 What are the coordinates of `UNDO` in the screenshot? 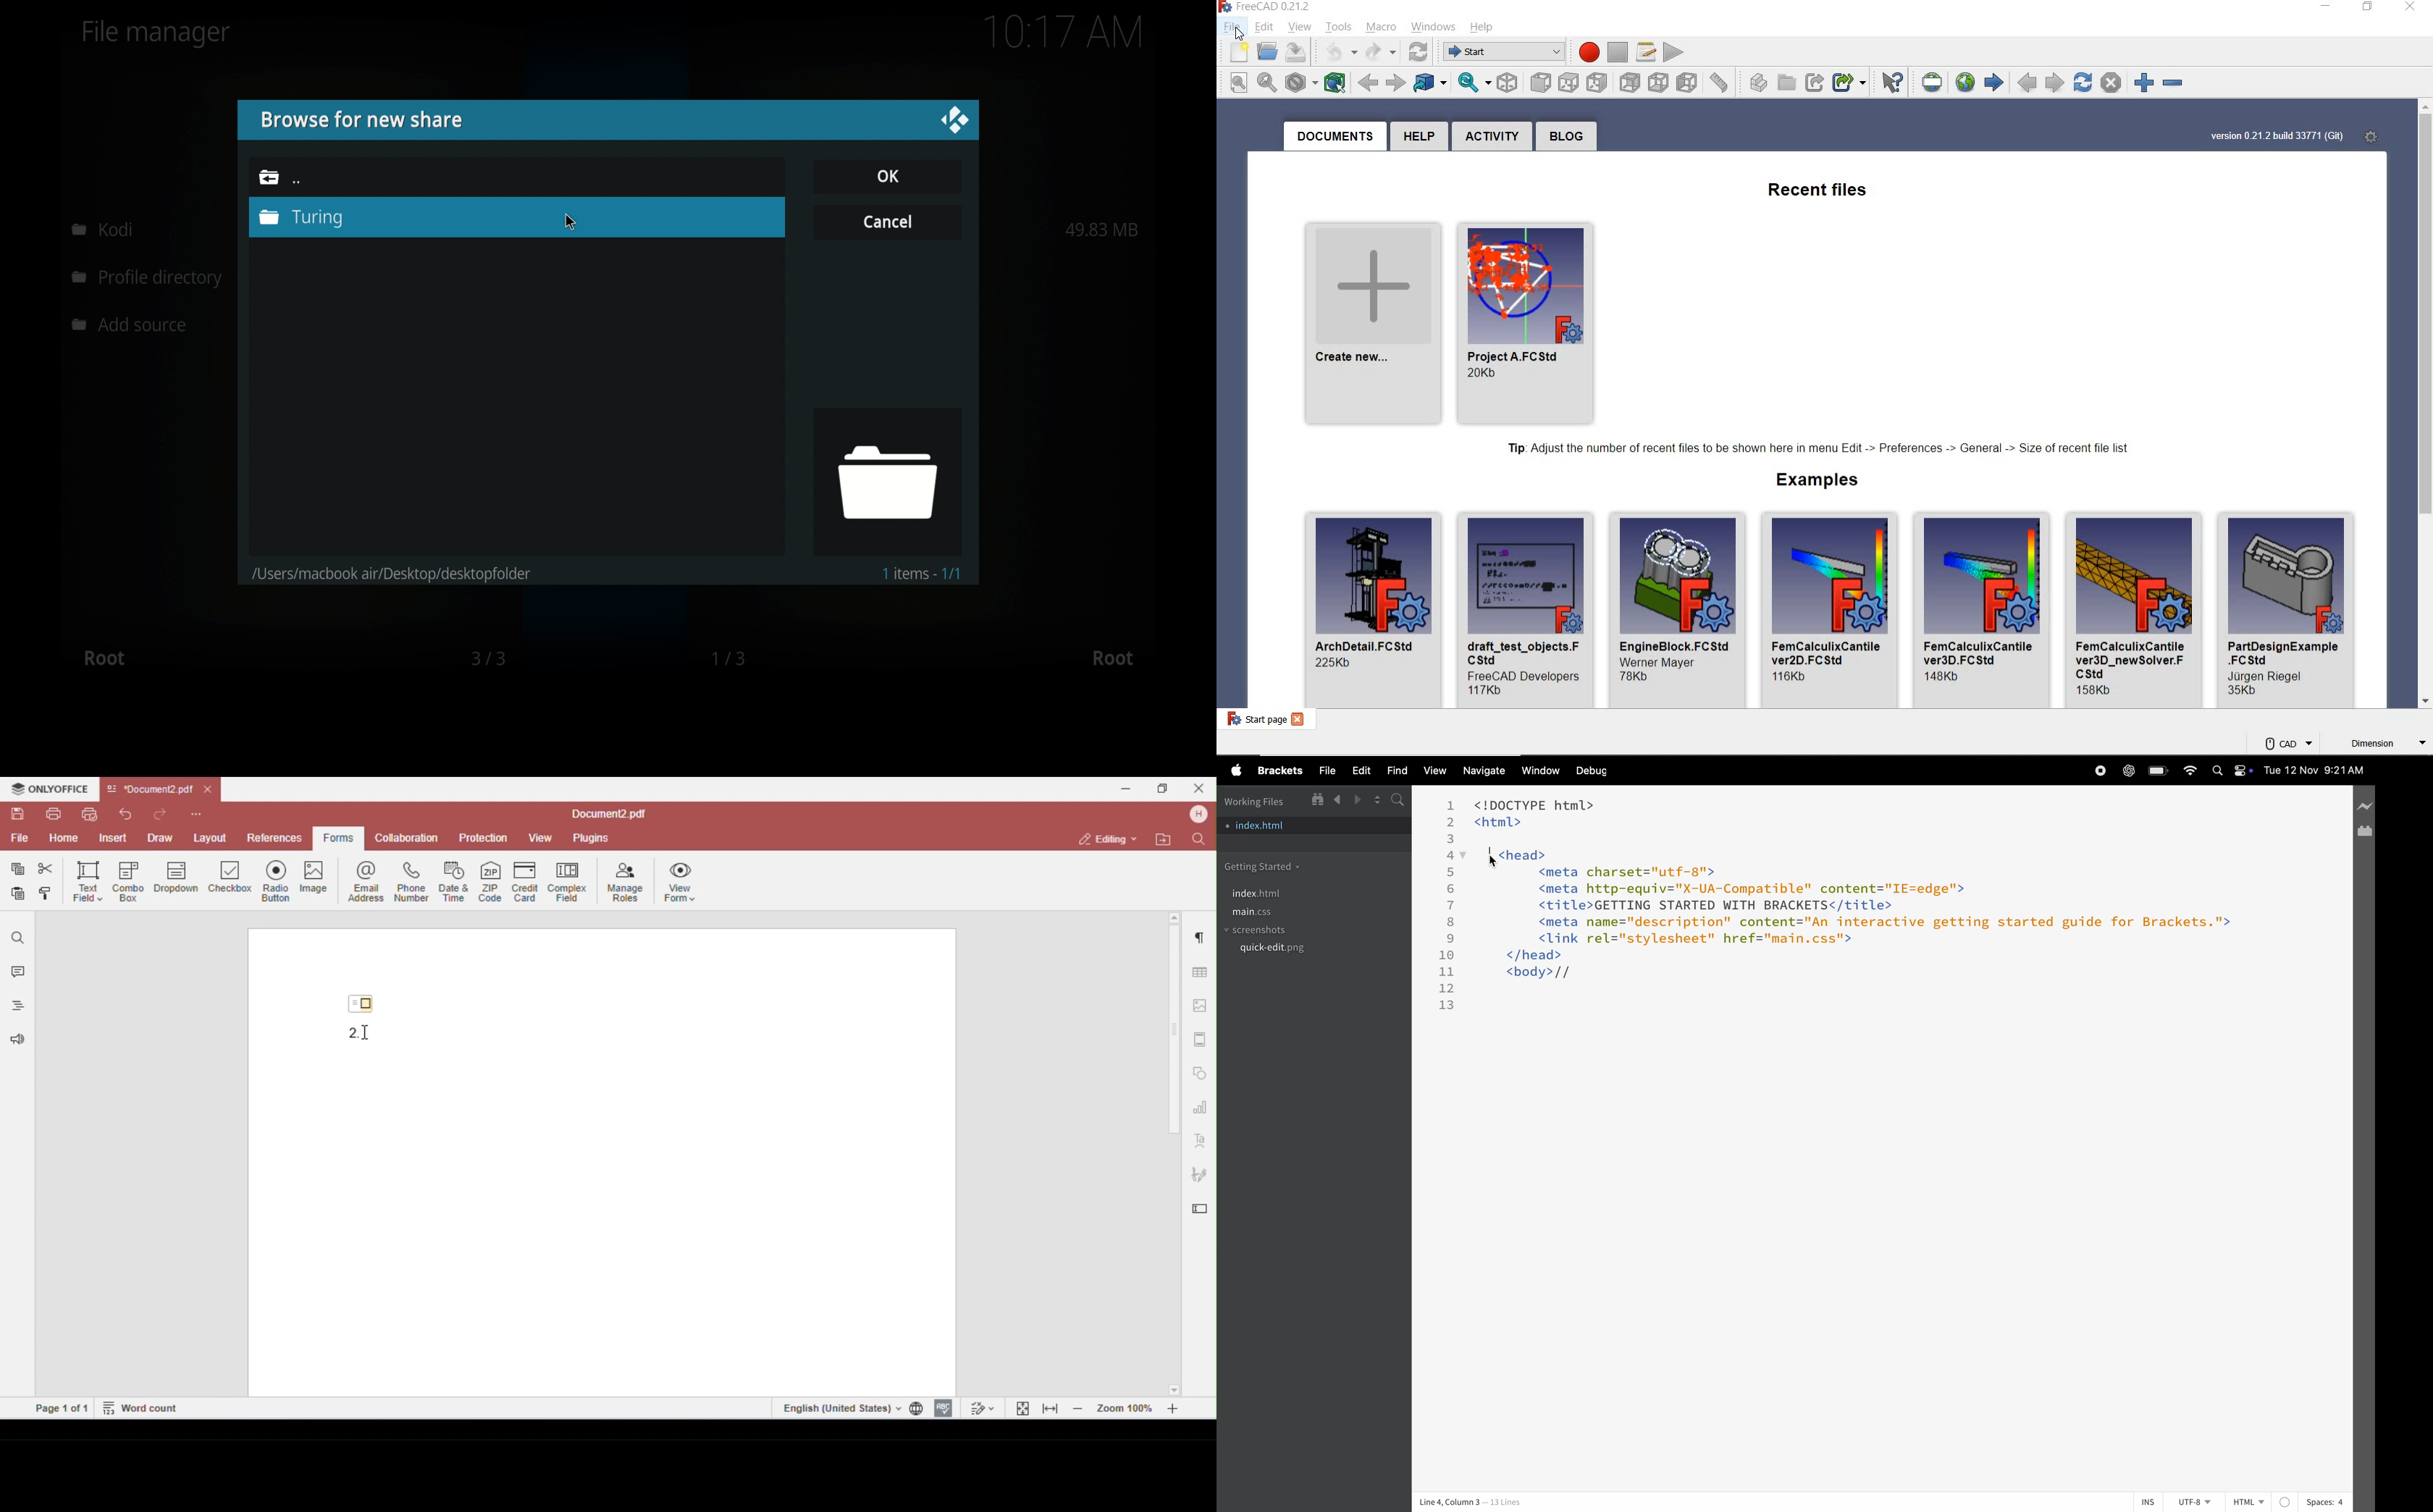 It's located at (1335, 52).